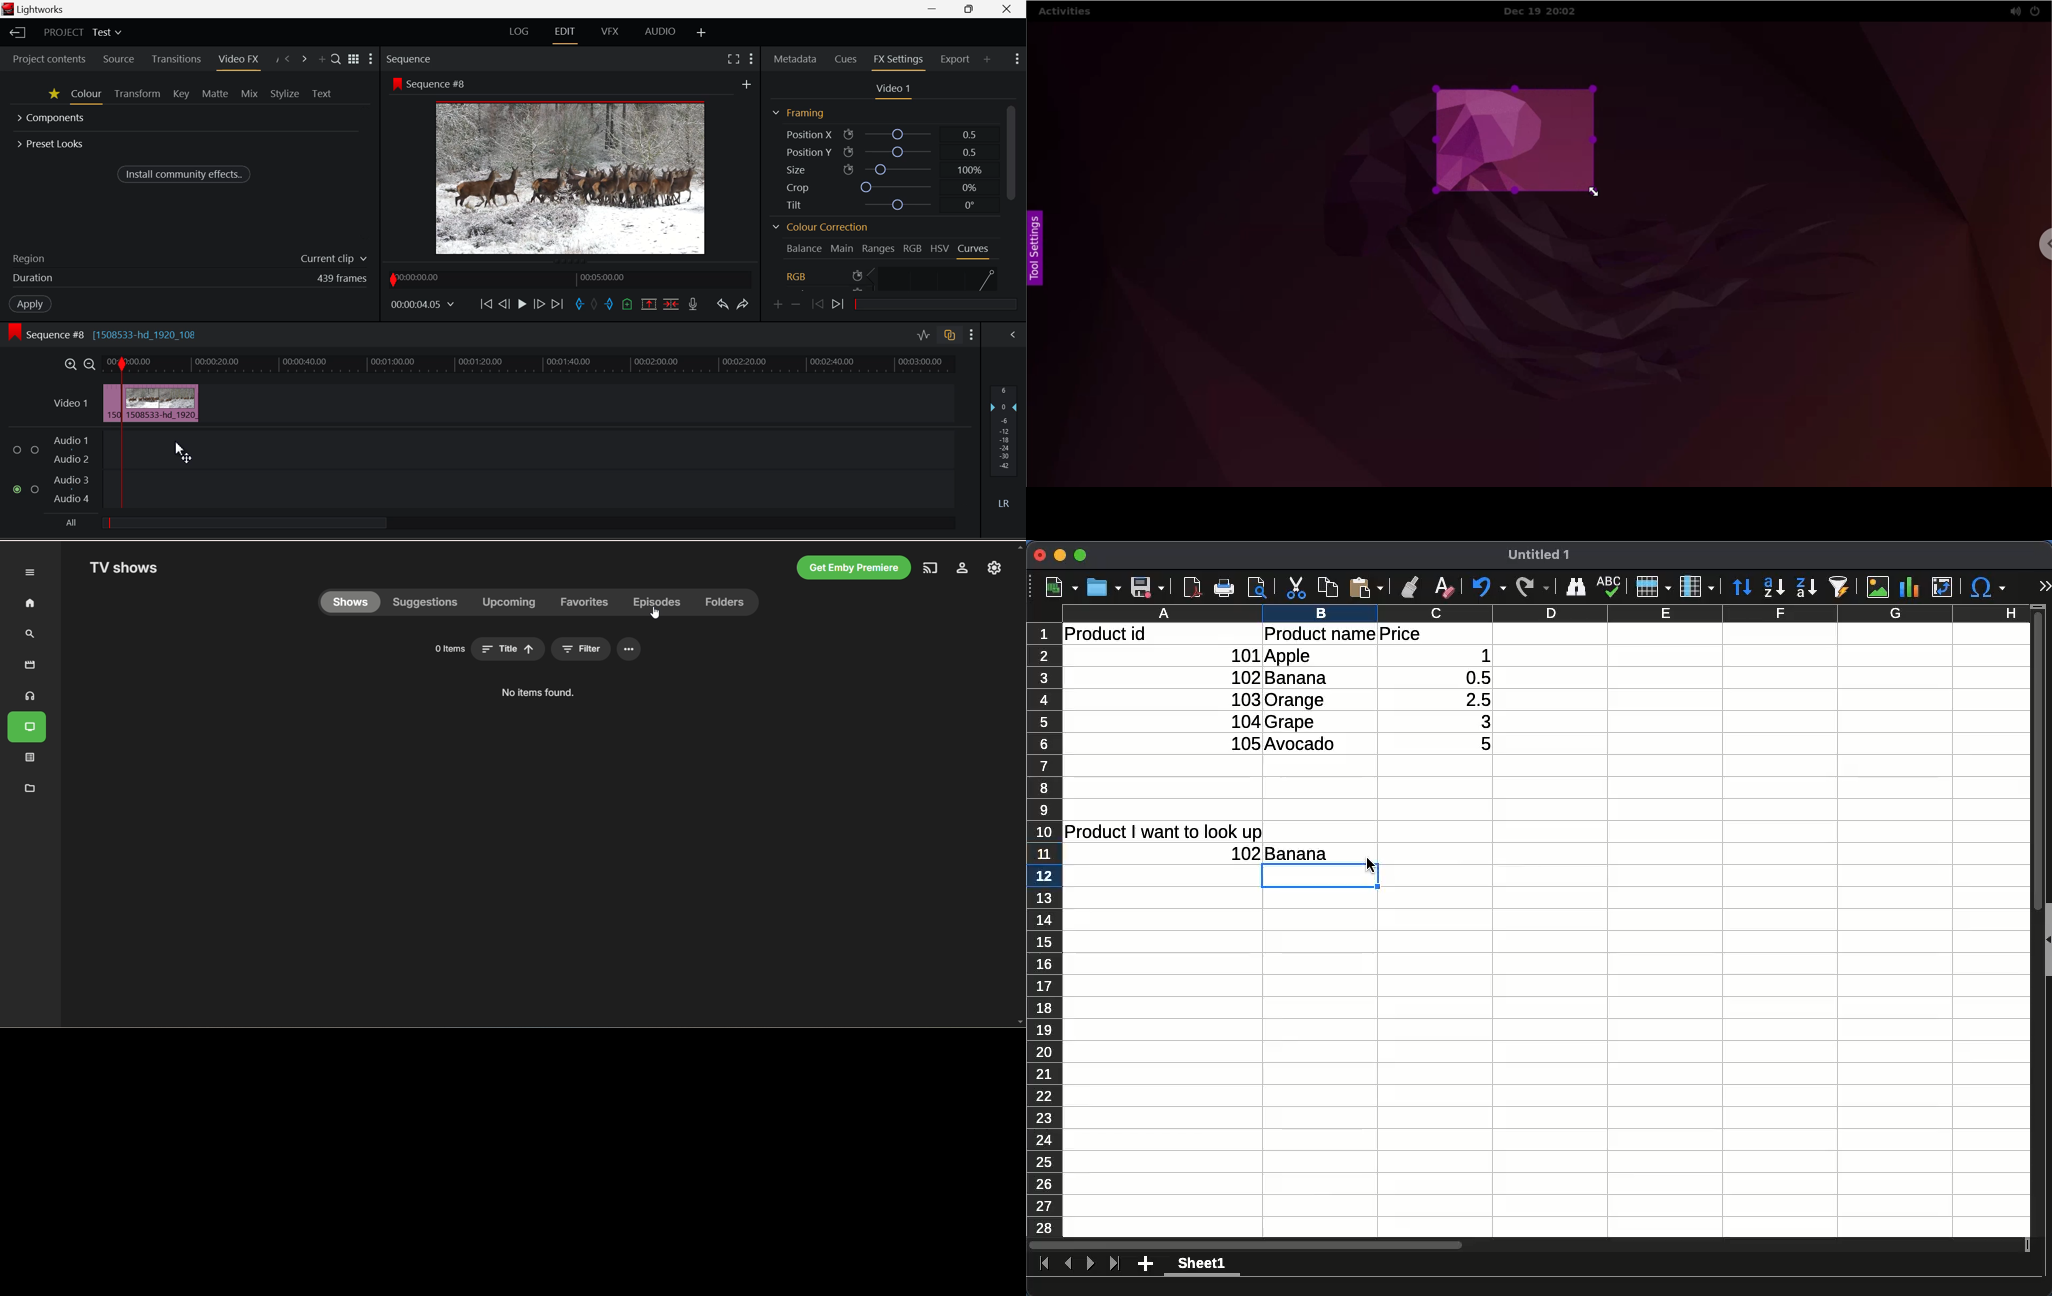 The image size is (2072, 1316). What do you see at coordinates (89, 365) in the screenshot?
I see `Timeline Zoom Out` at bounding box center [89, 365].